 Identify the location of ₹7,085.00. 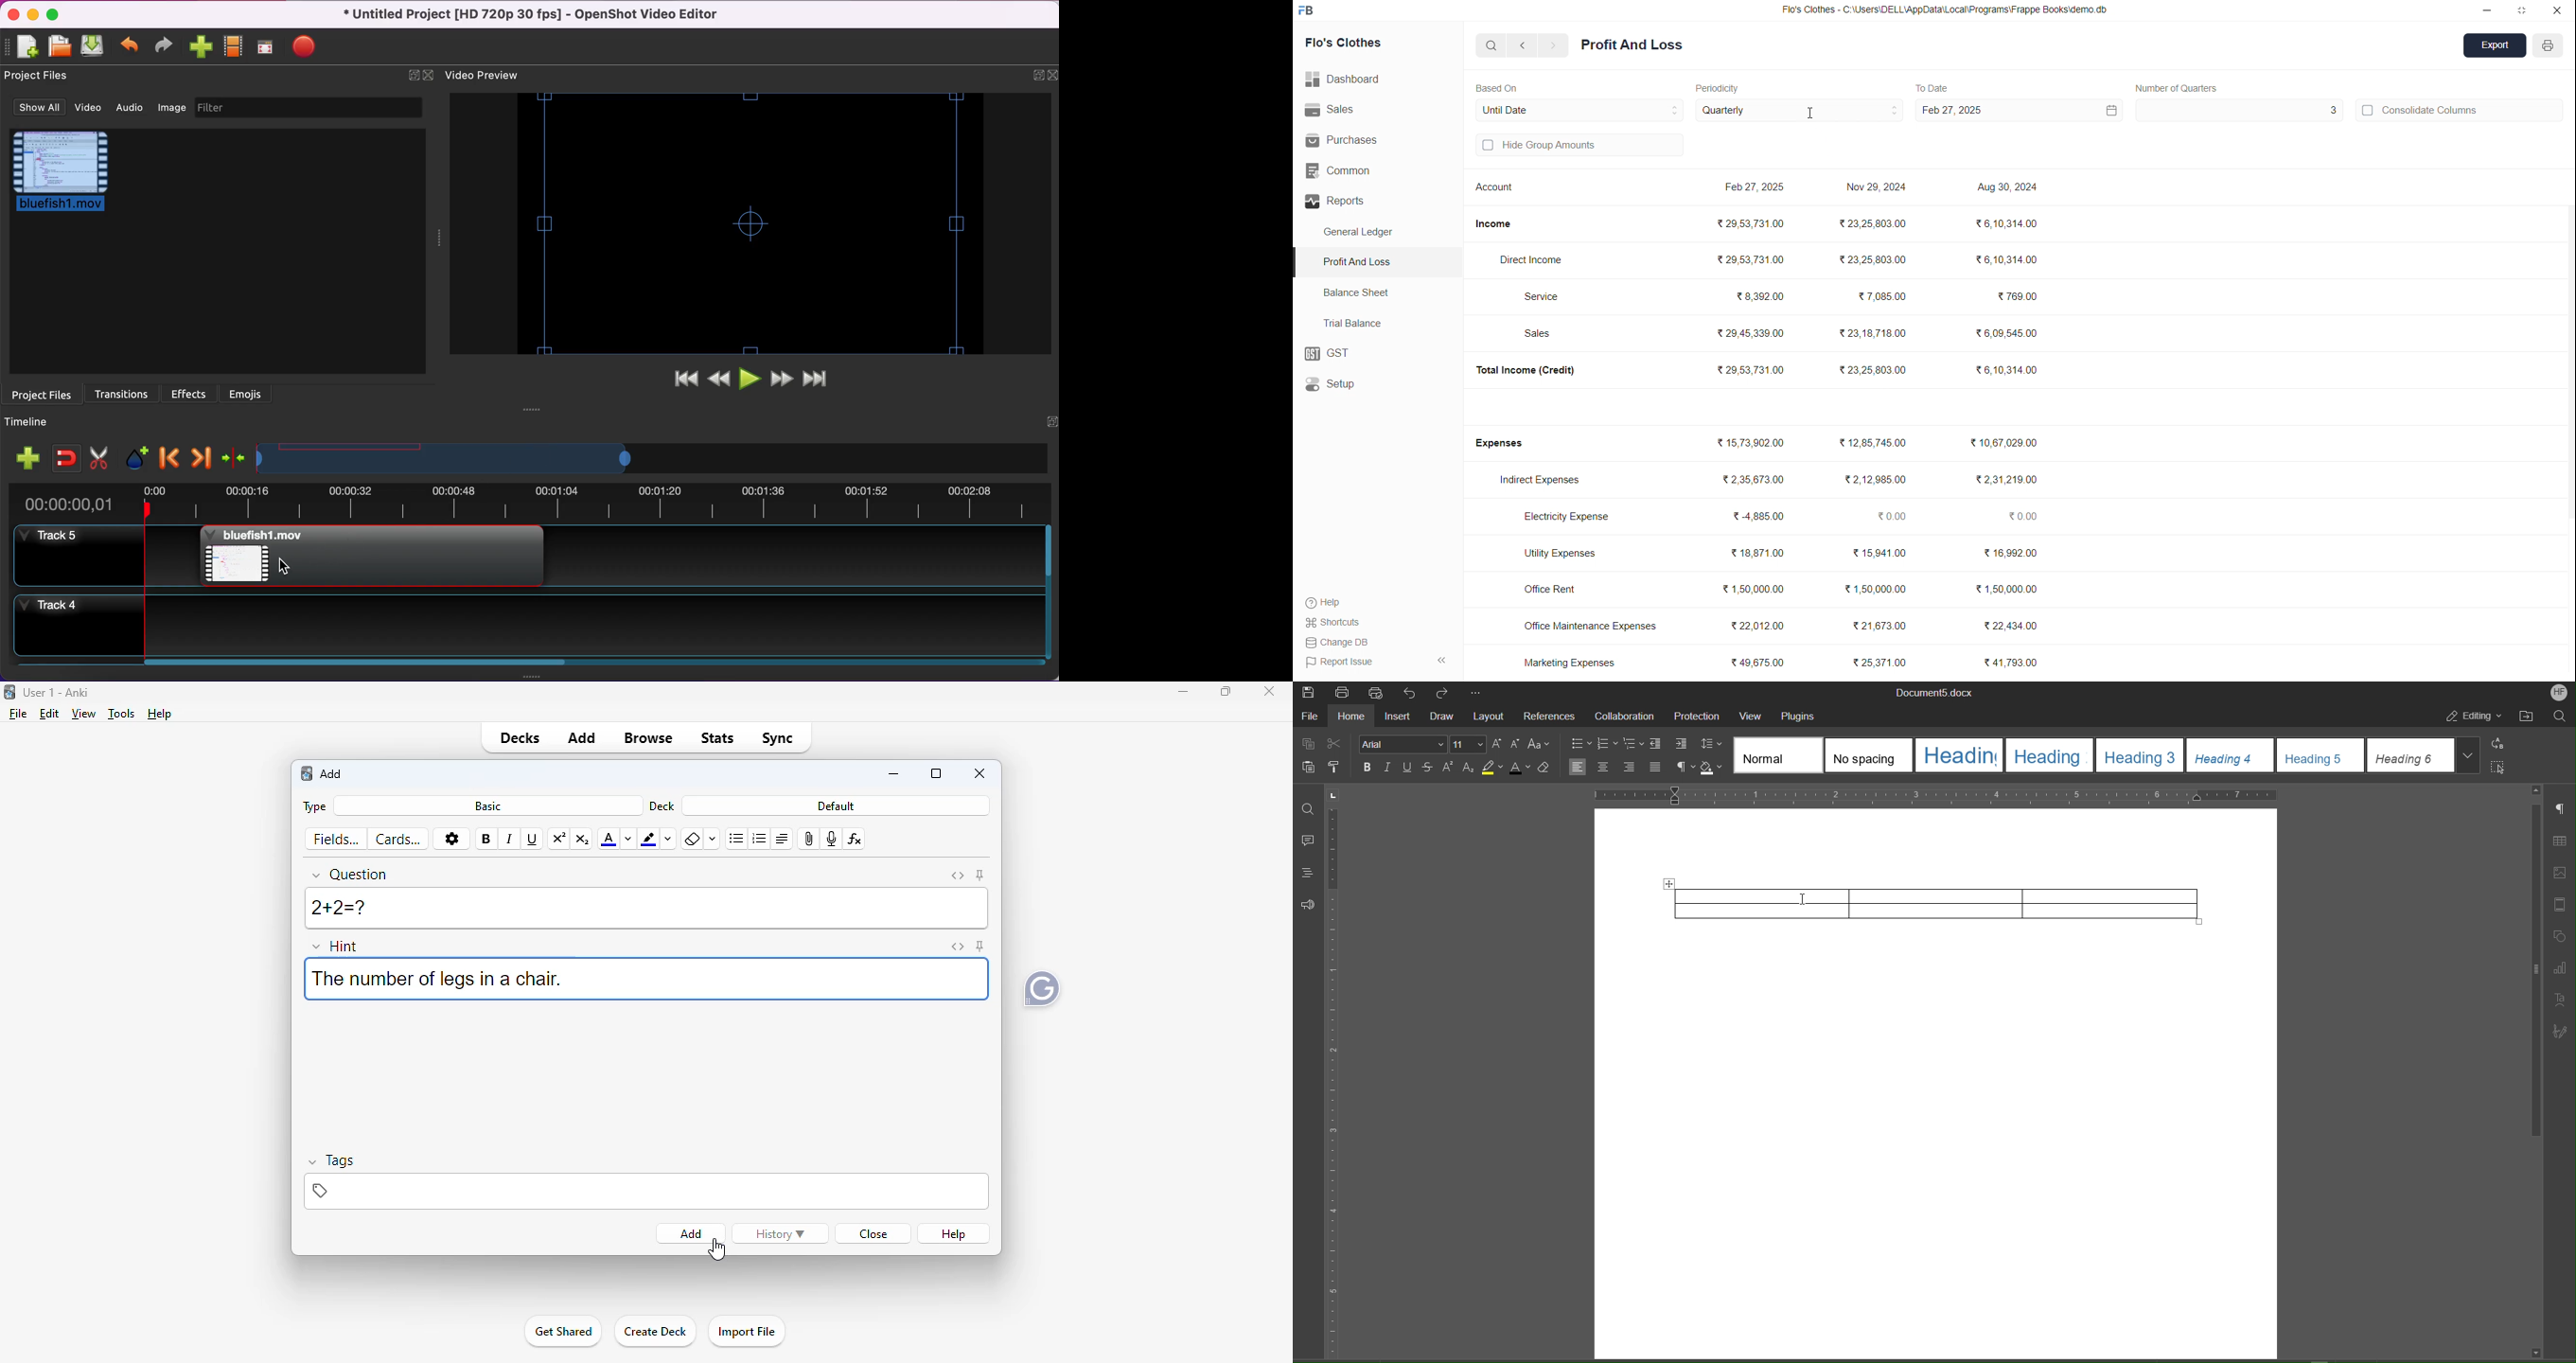
(1883, 297).